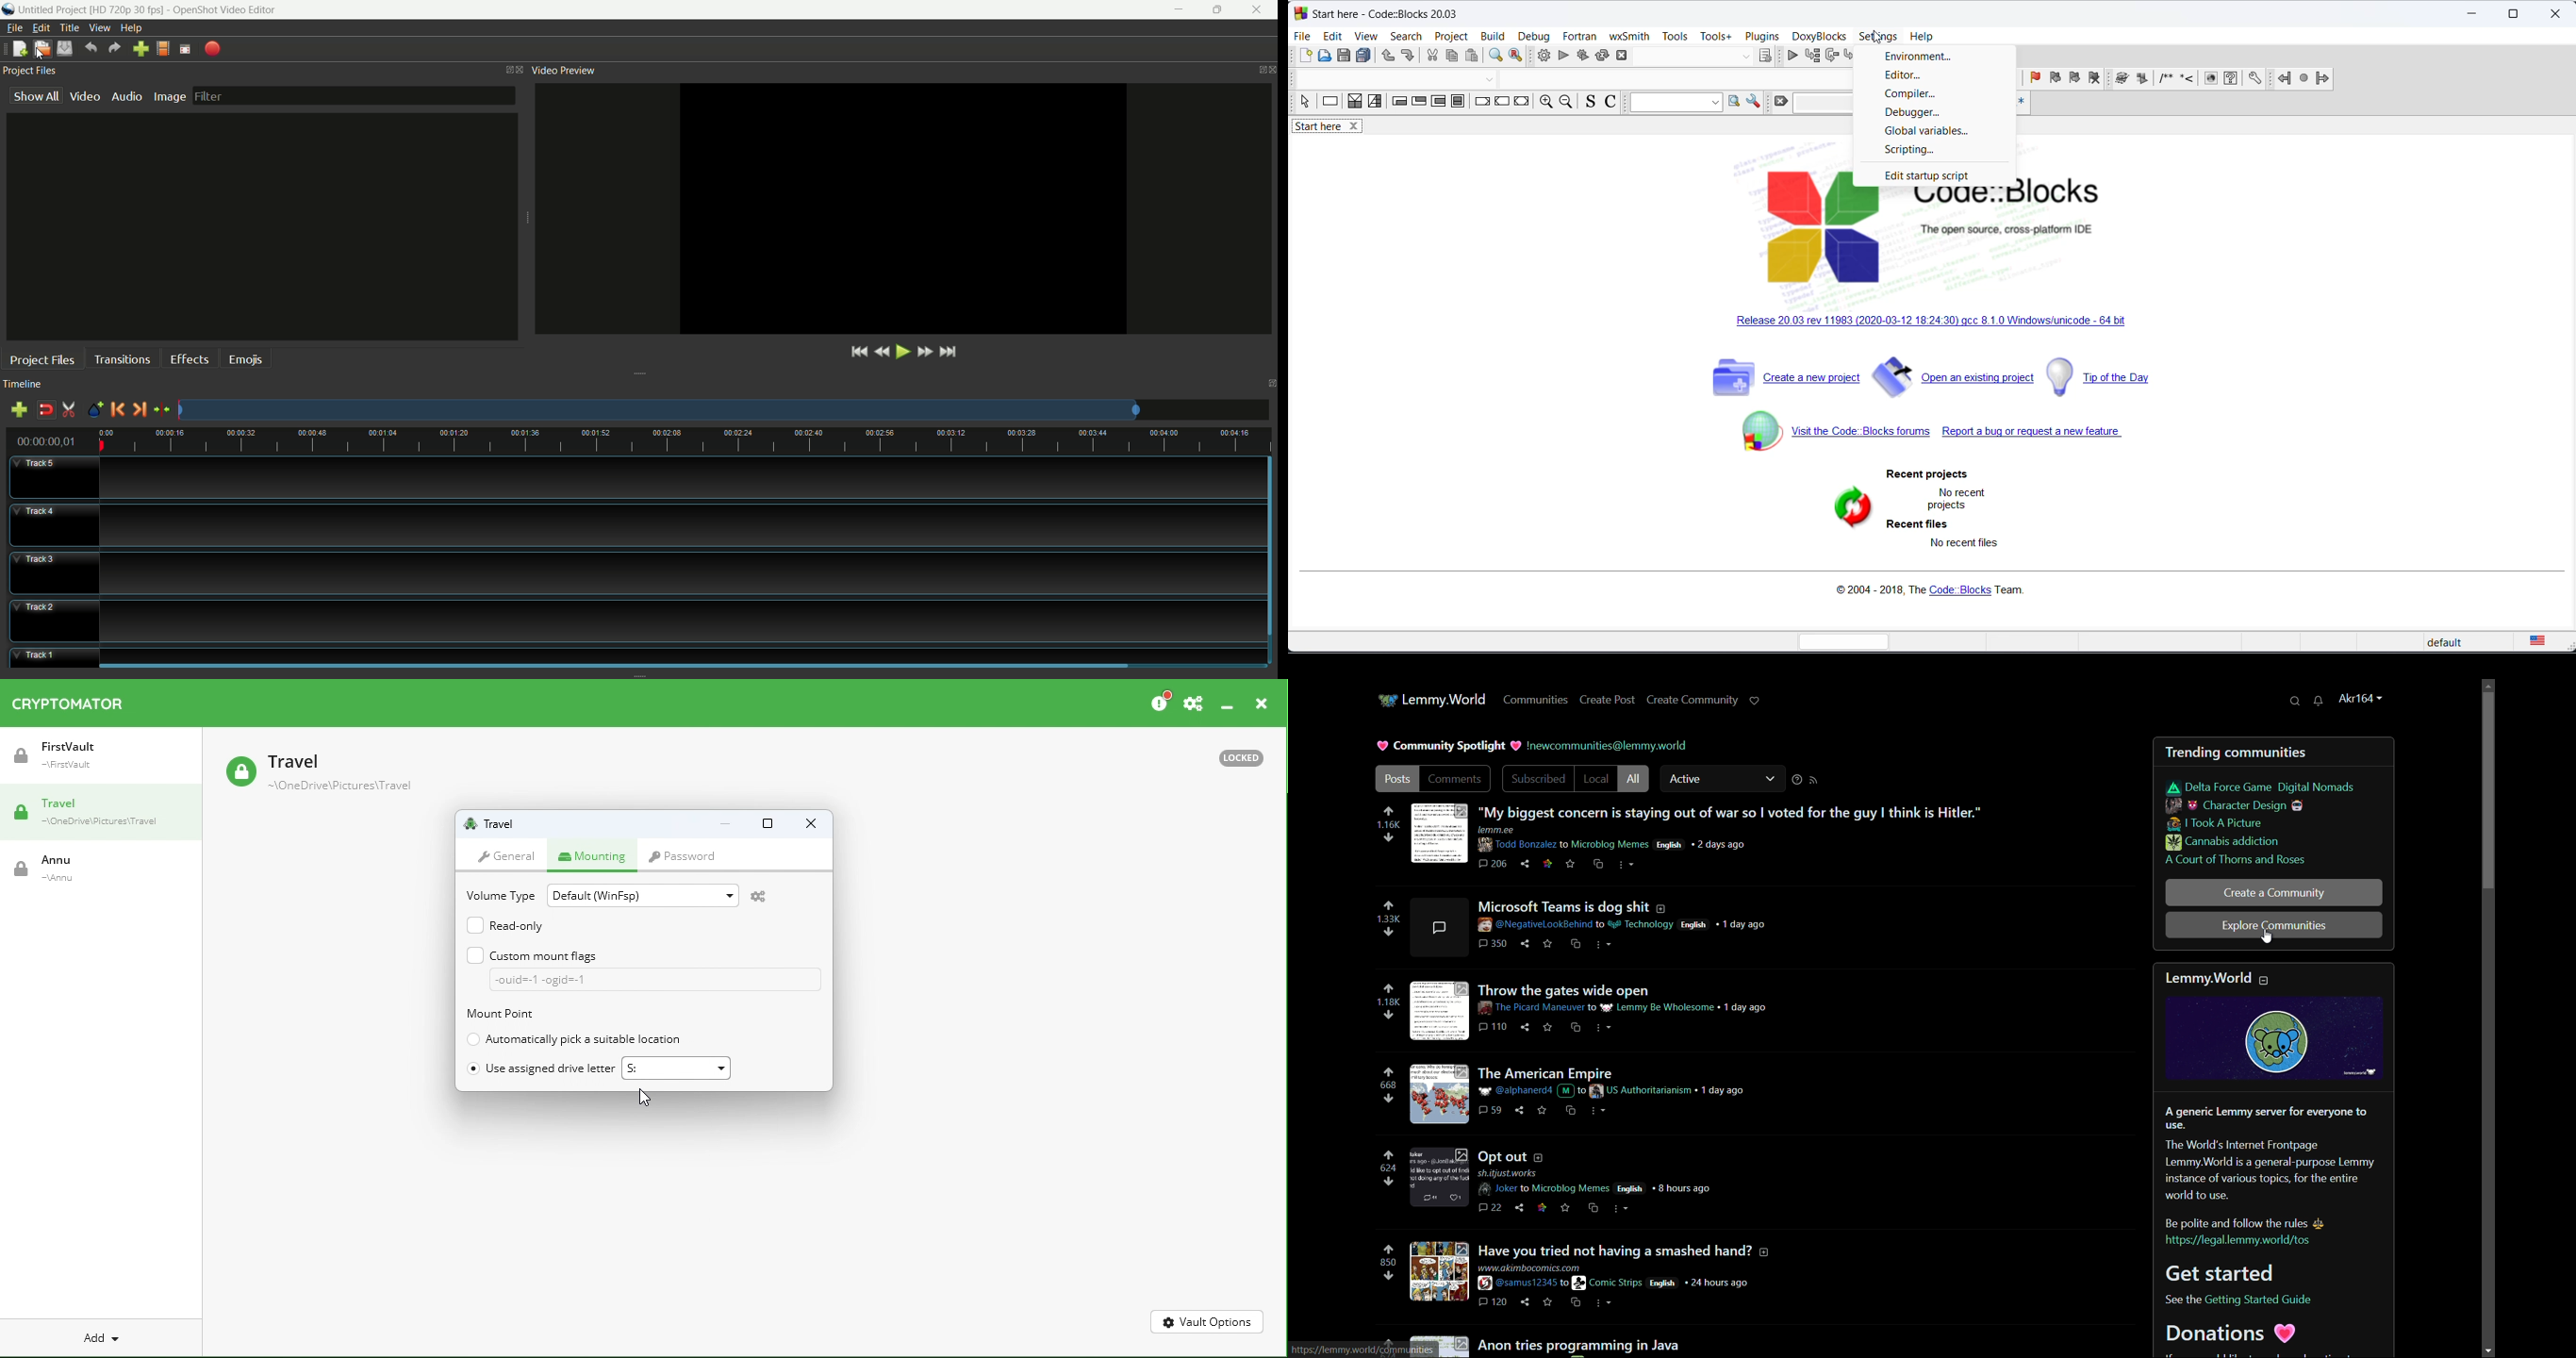  What do you see at coordinates (1496, 56) in the screenshot?
I see `find` at bounding box center [1496, 56].